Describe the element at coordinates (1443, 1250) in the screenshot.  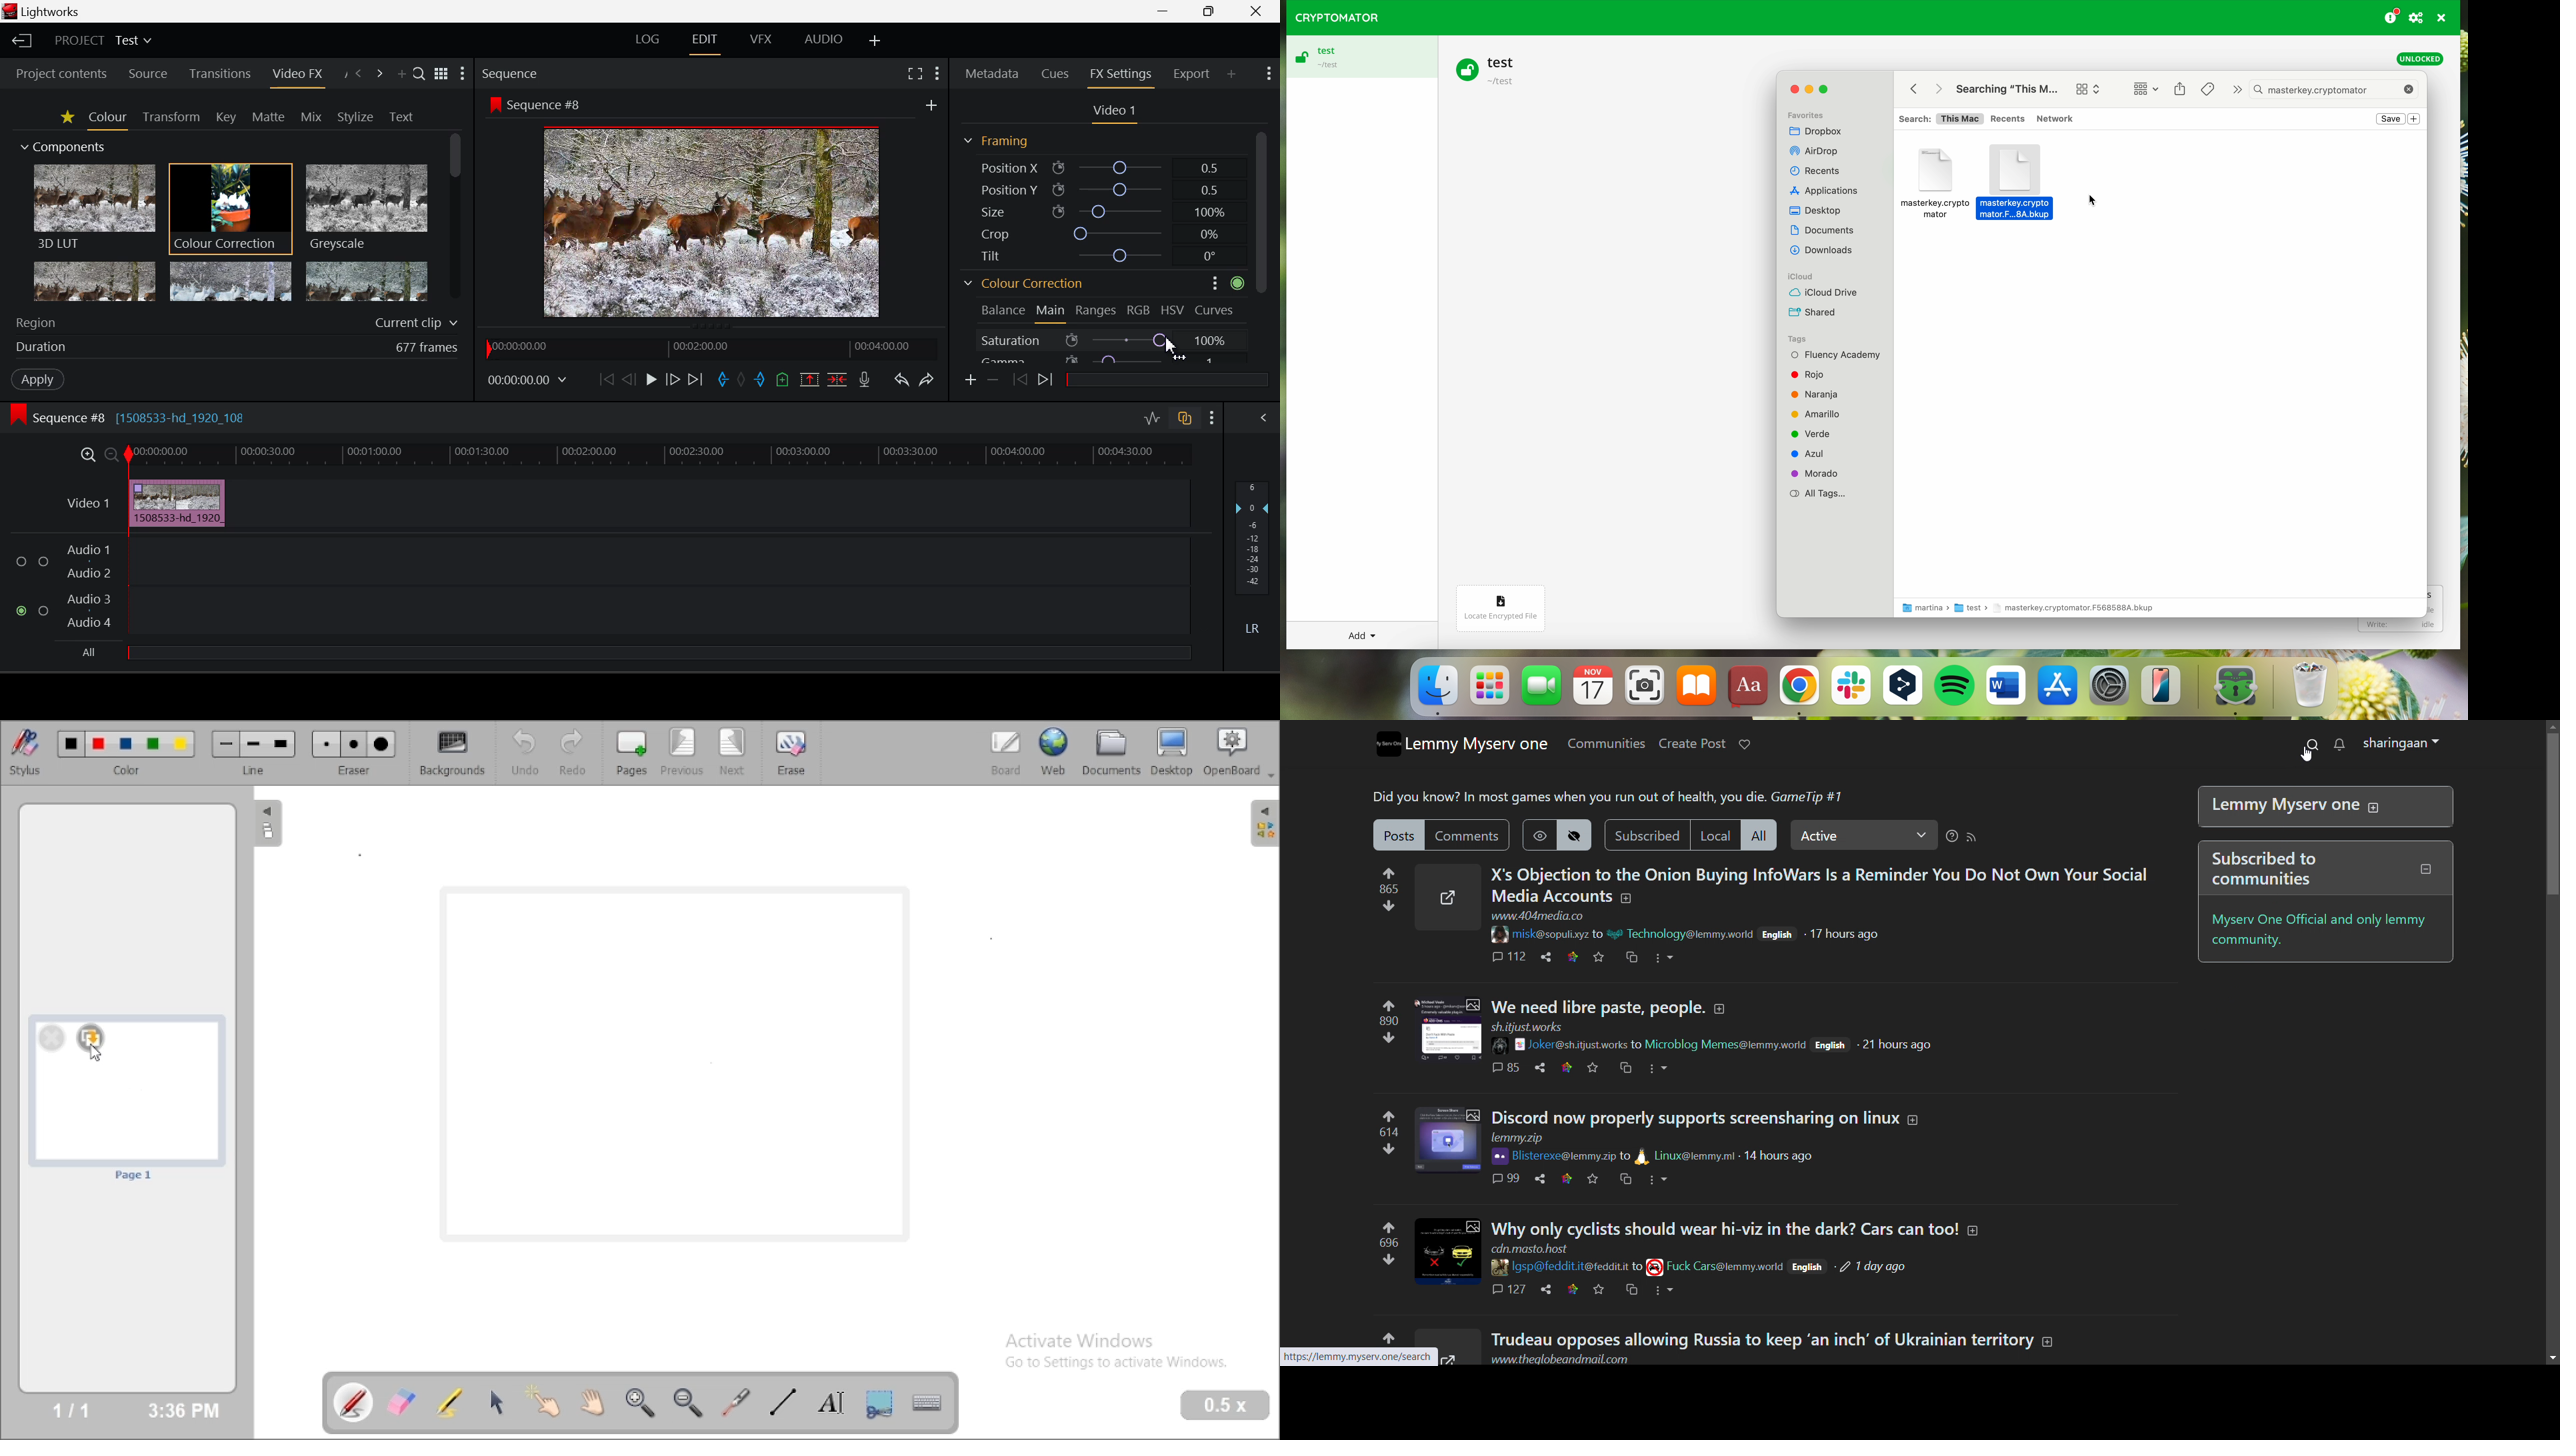
I see `Post image` at that location.